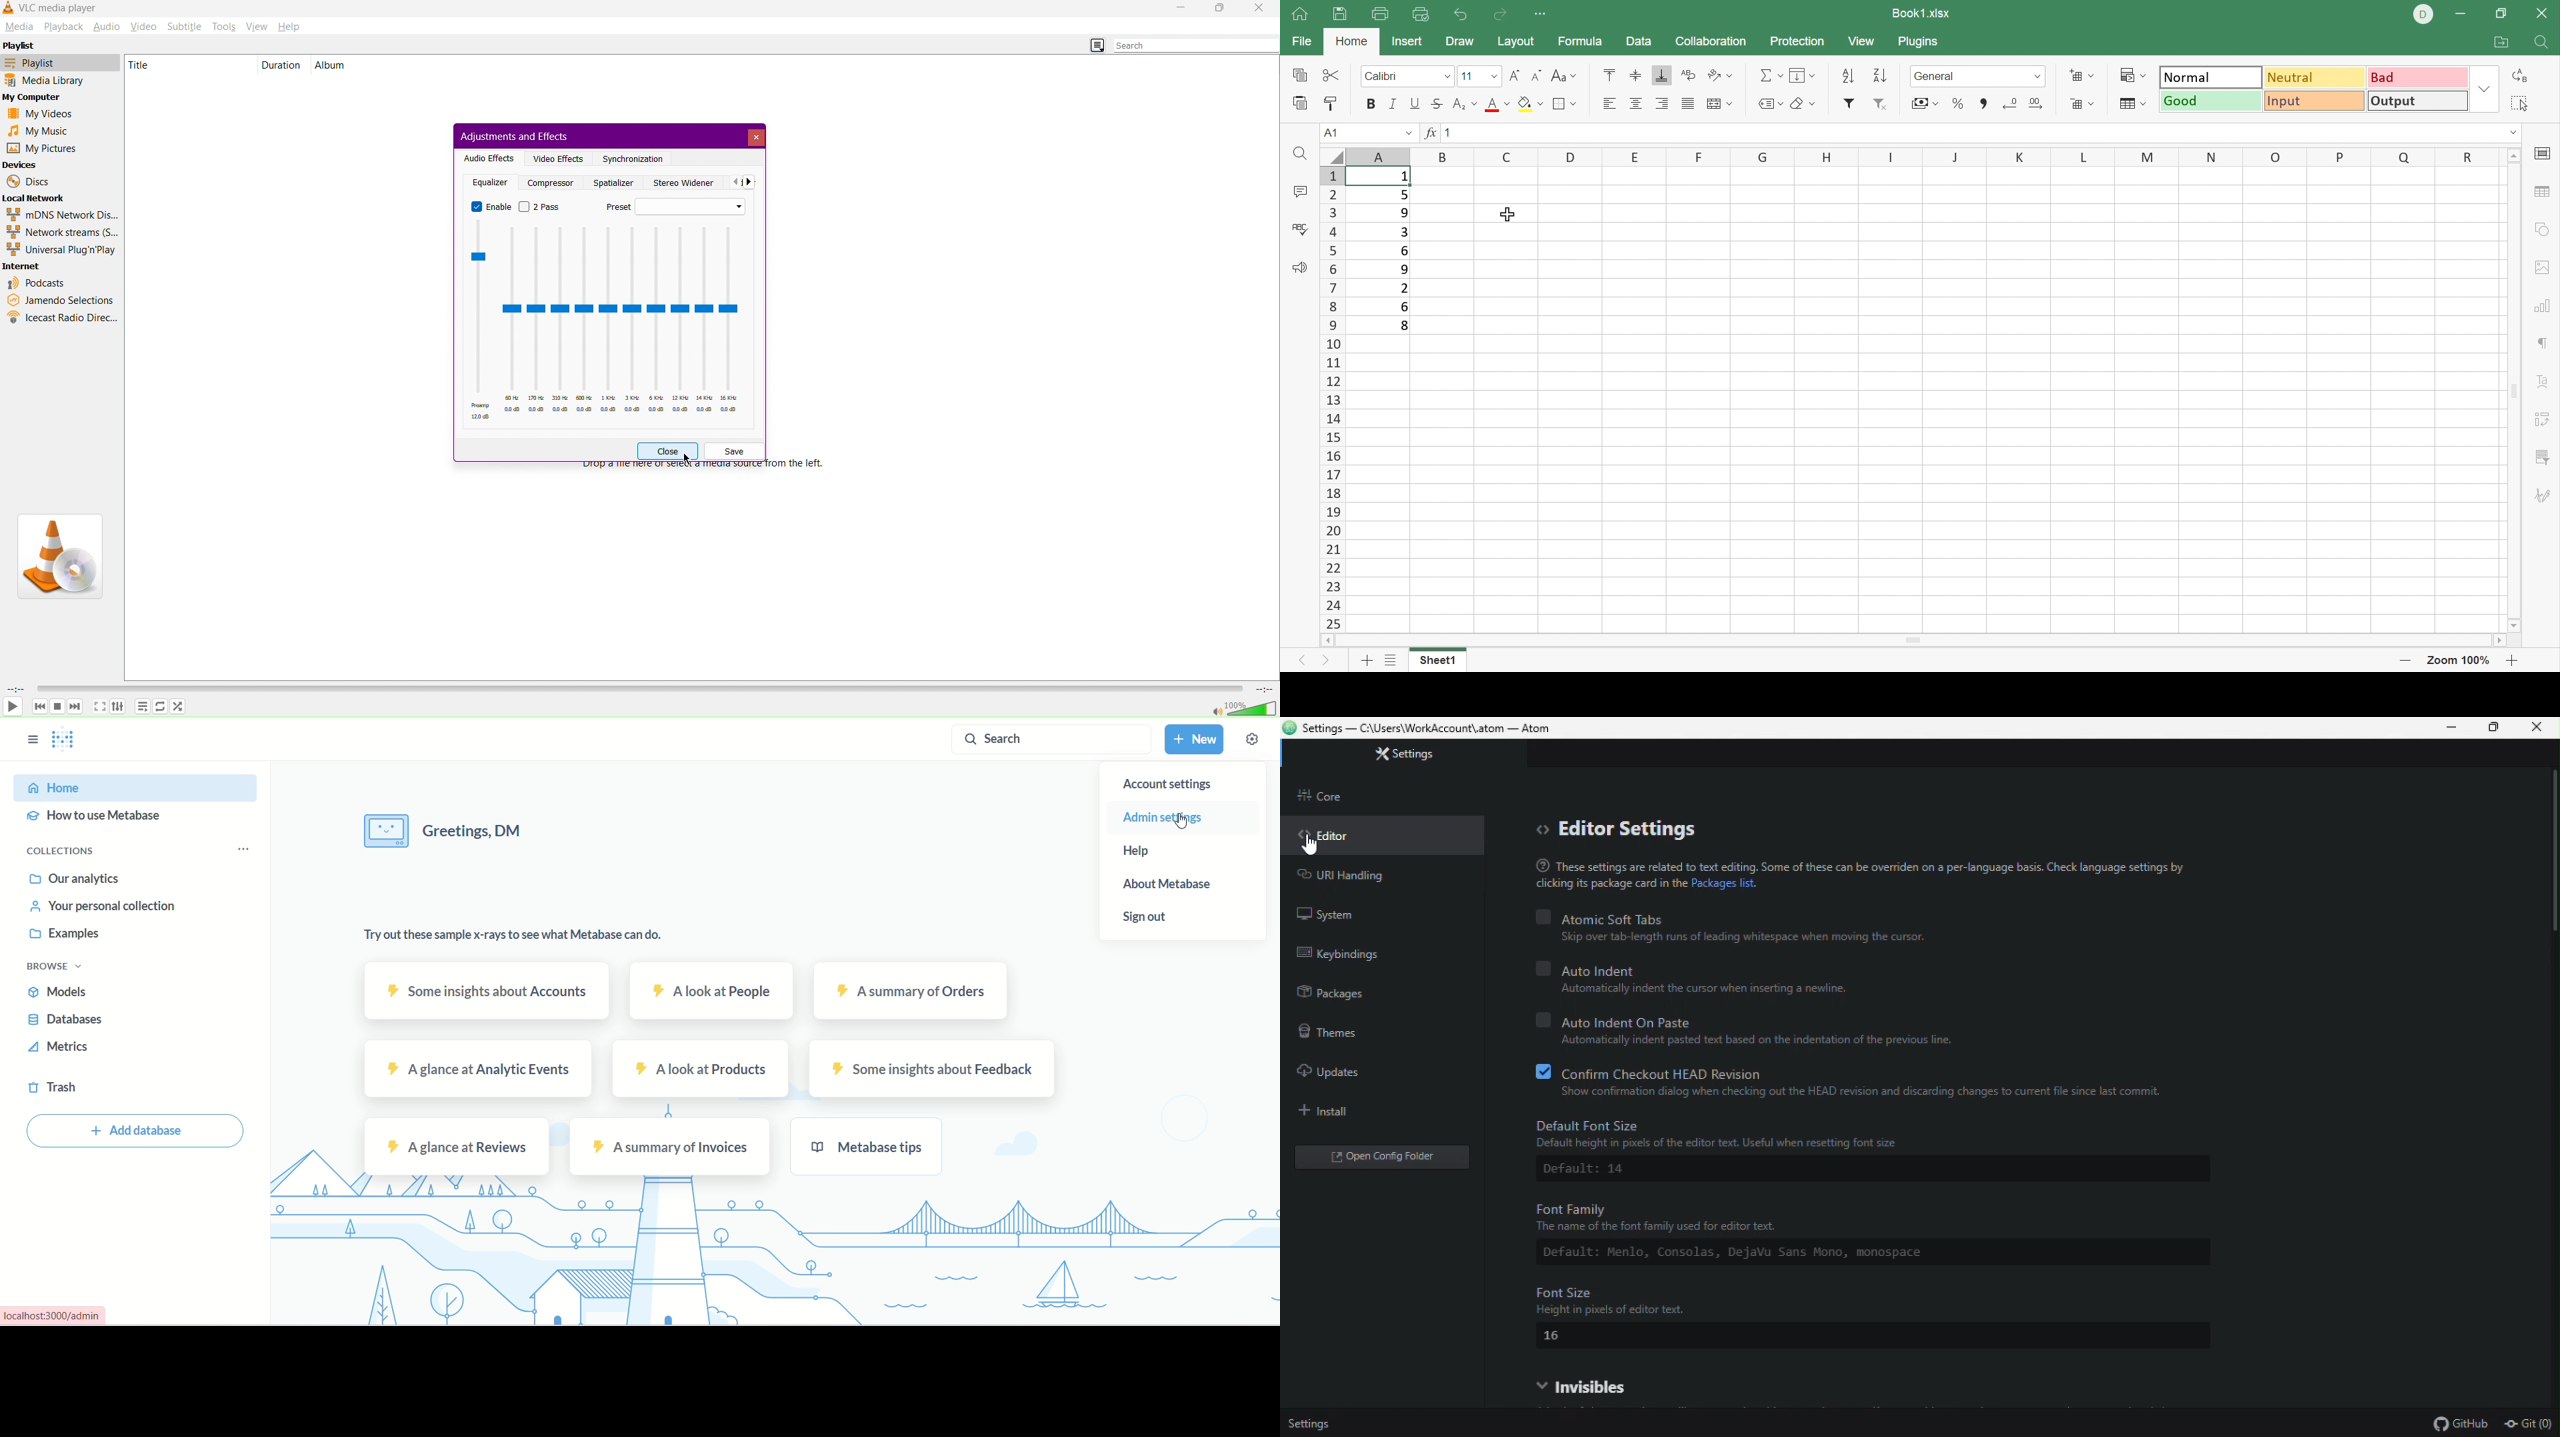  I want to click on General, so click(1937, 76).